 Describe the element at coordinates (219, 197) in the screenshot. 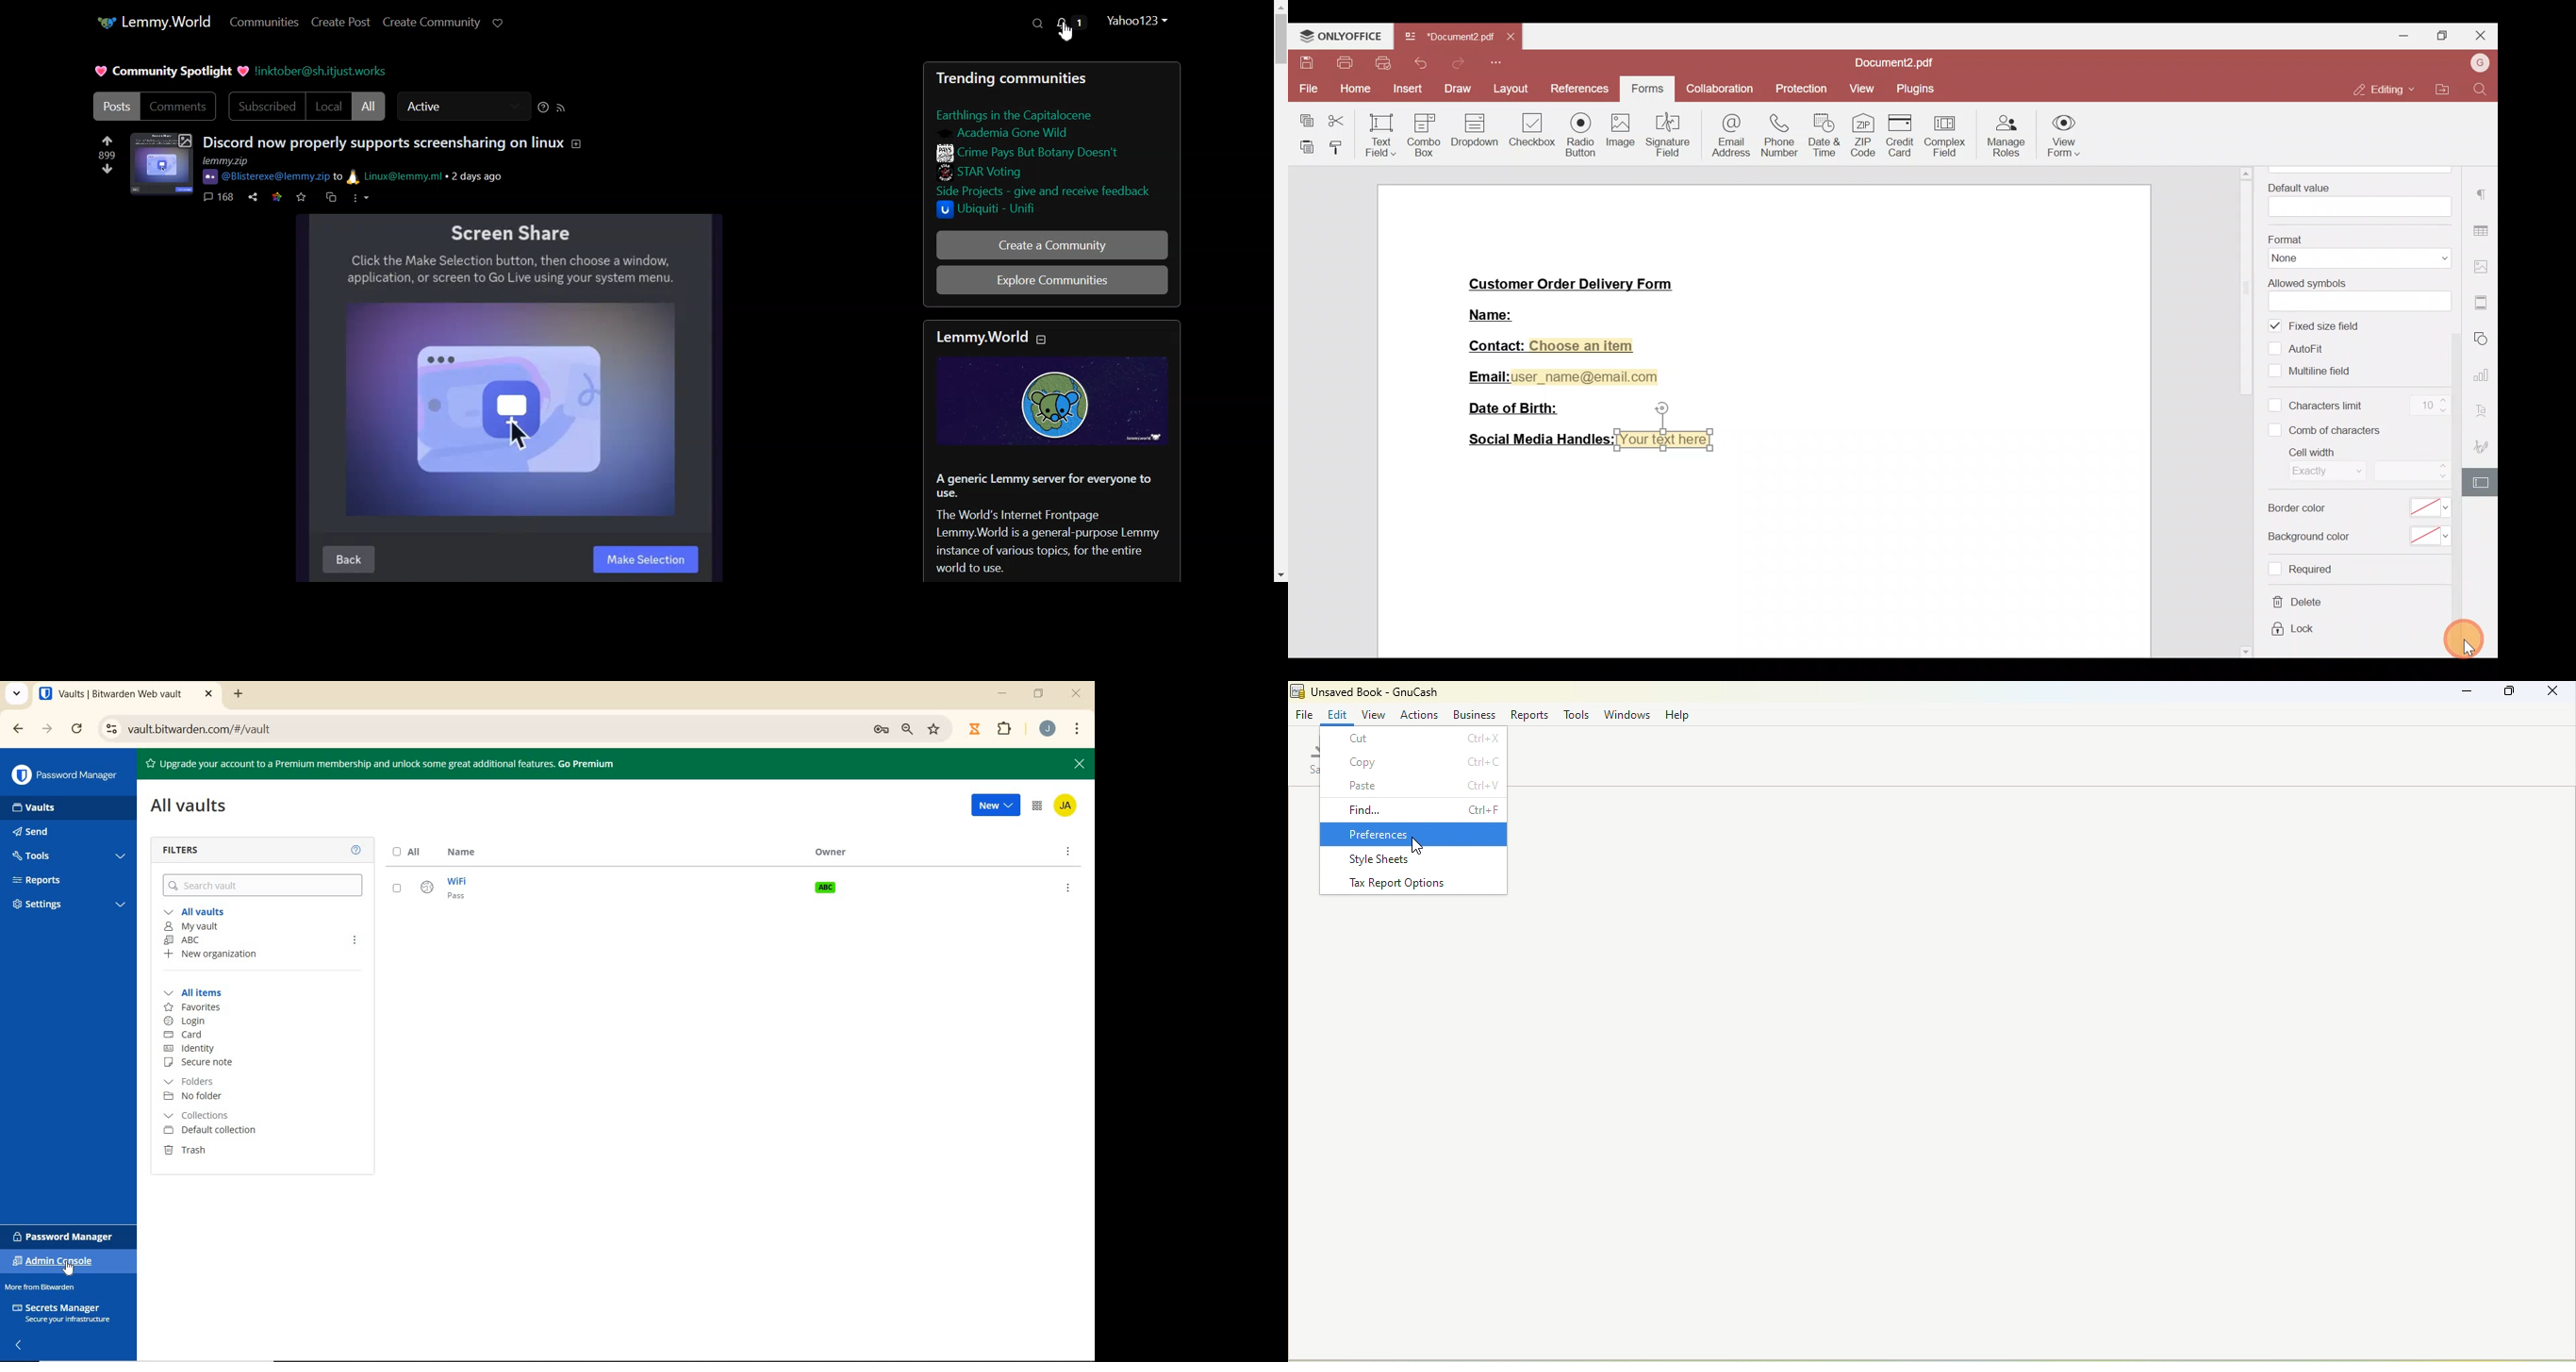

I see `Comment` at that location.